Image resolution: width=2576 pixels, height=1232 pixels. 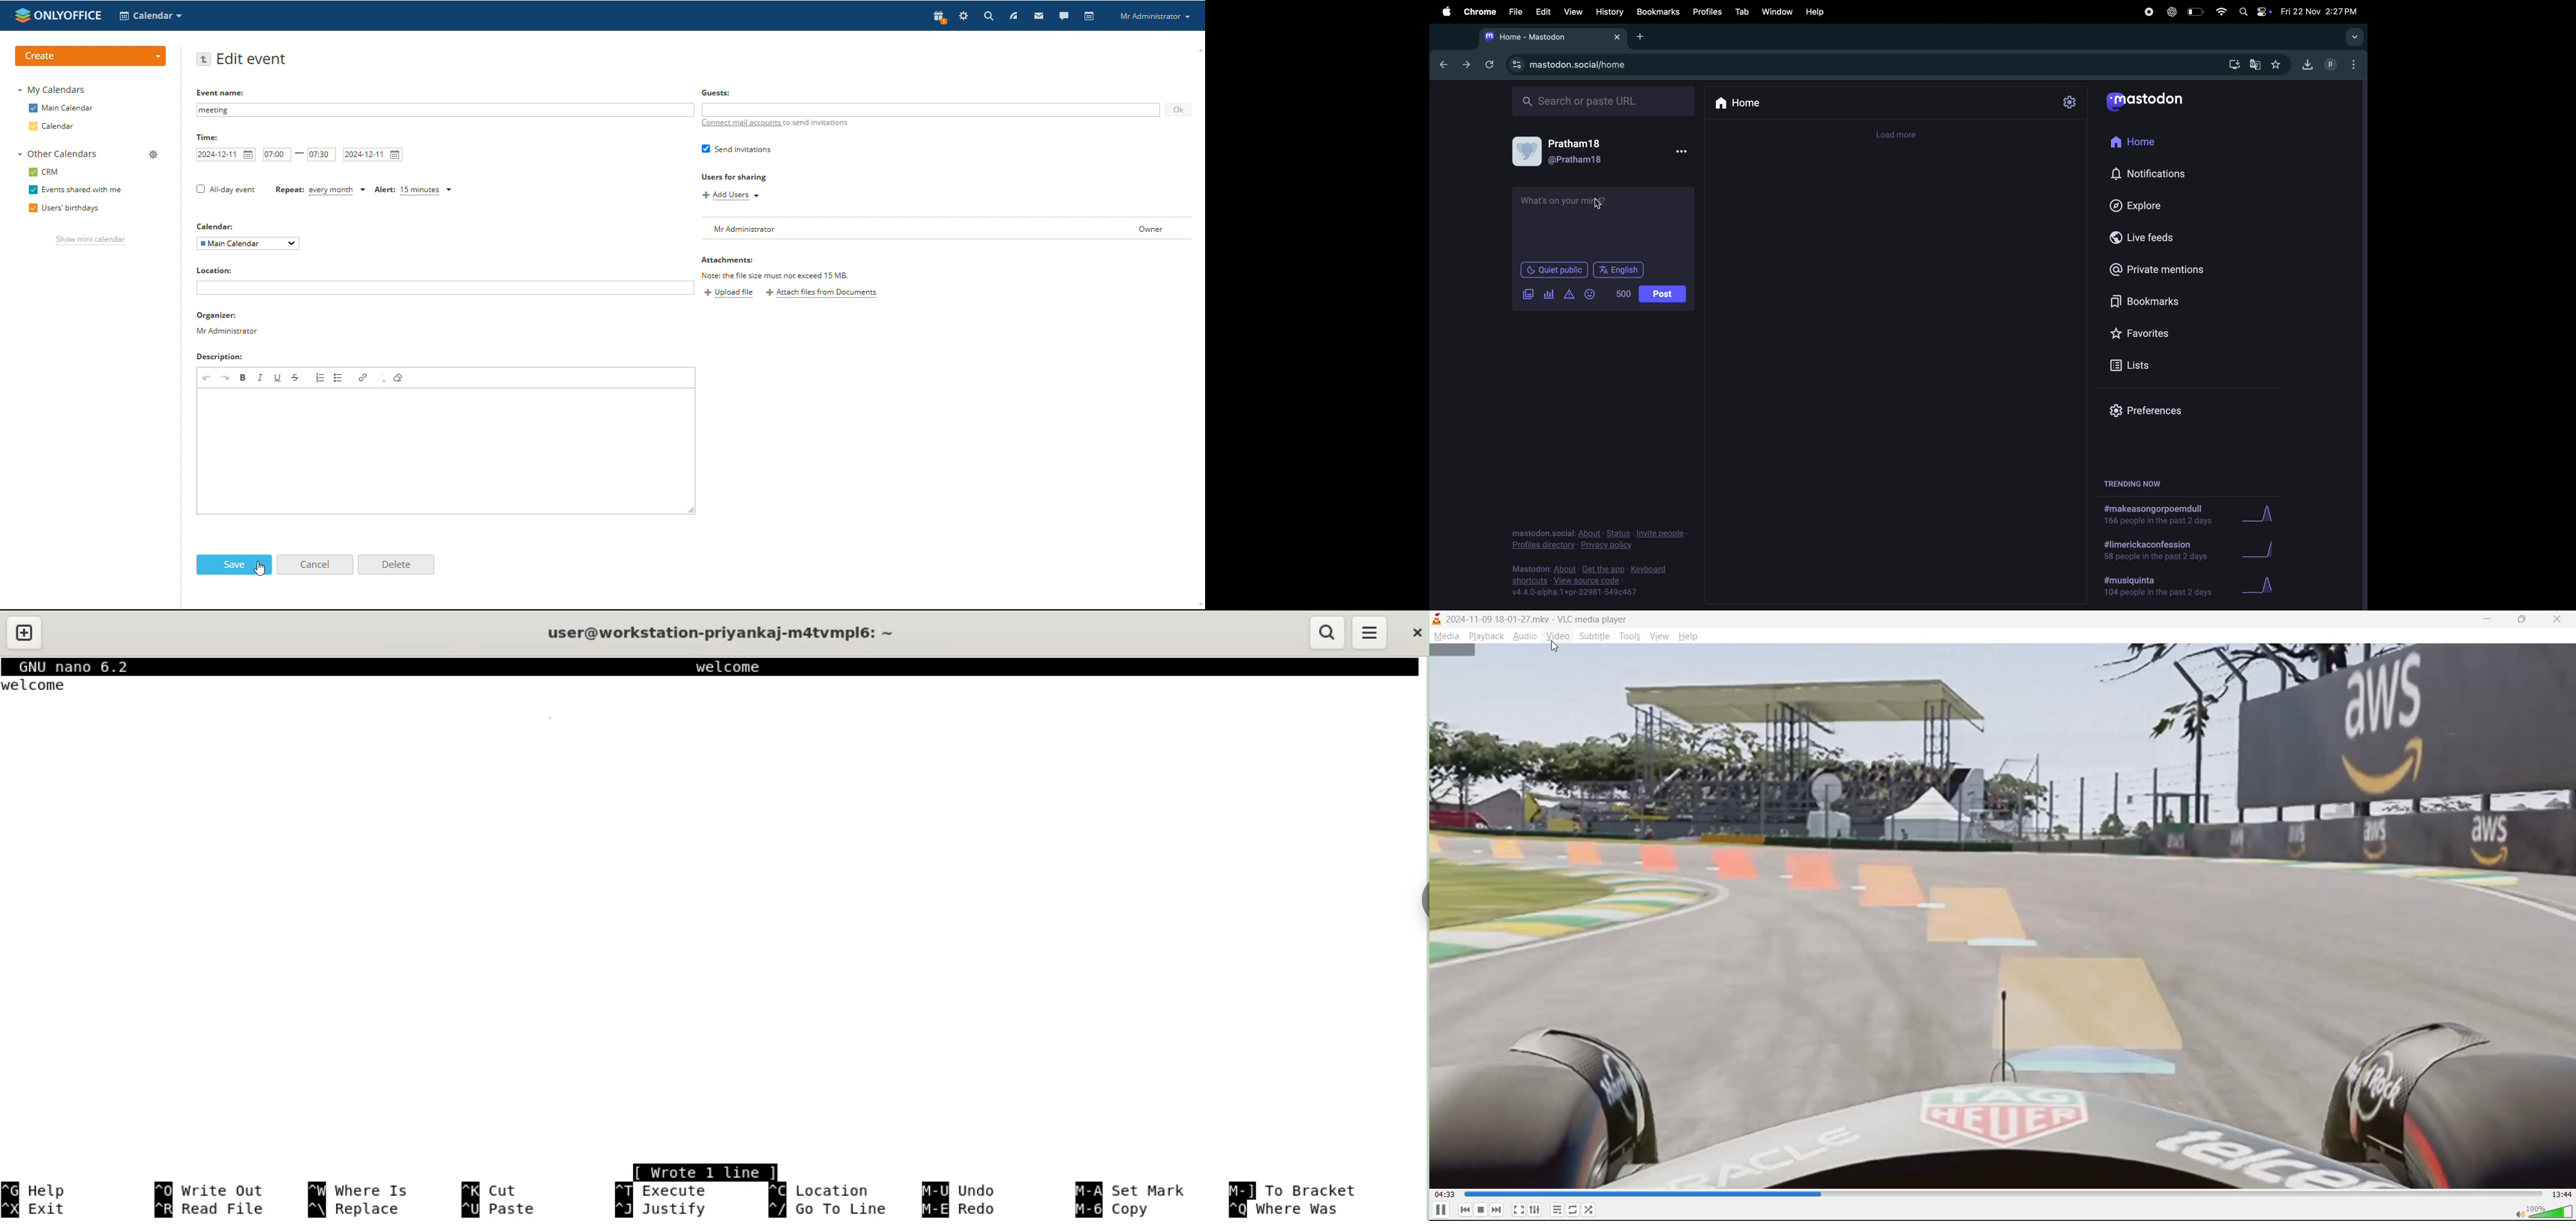 What do you see at coordinates (1543, 10) in the screenshot?
I see `edit` at bounding box center [1543, 10].